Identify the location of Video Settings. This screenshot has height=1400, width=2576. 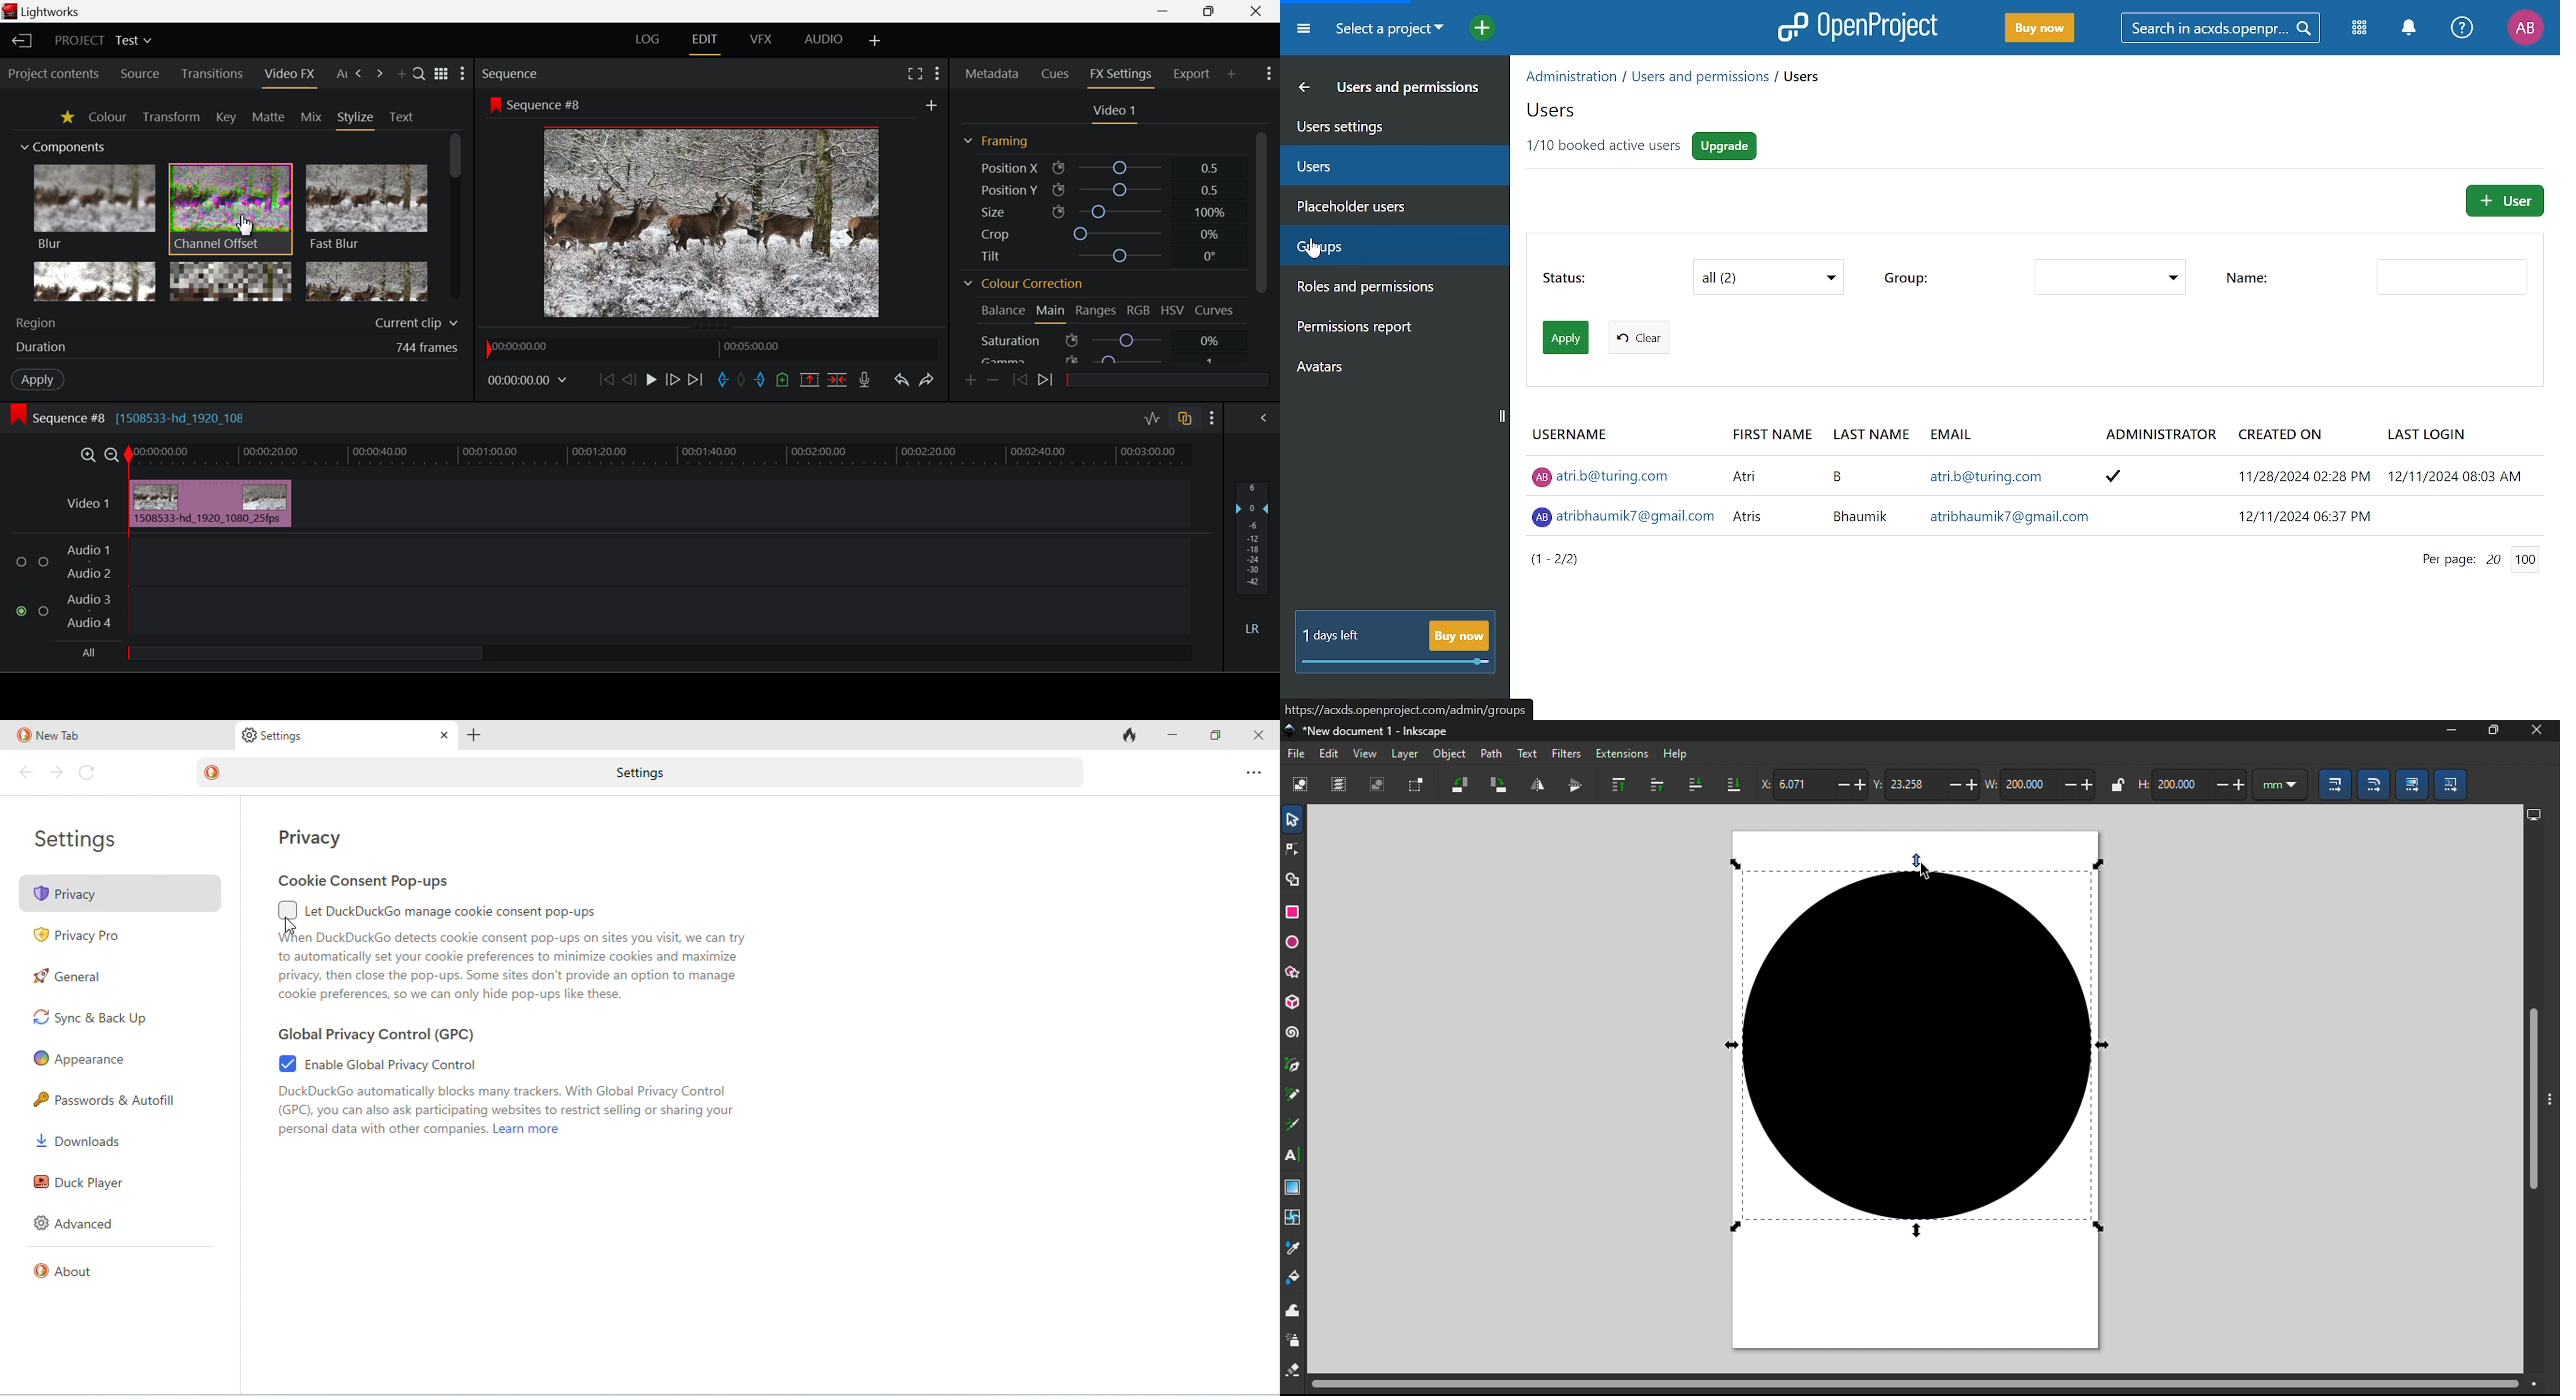
(1113, 113).